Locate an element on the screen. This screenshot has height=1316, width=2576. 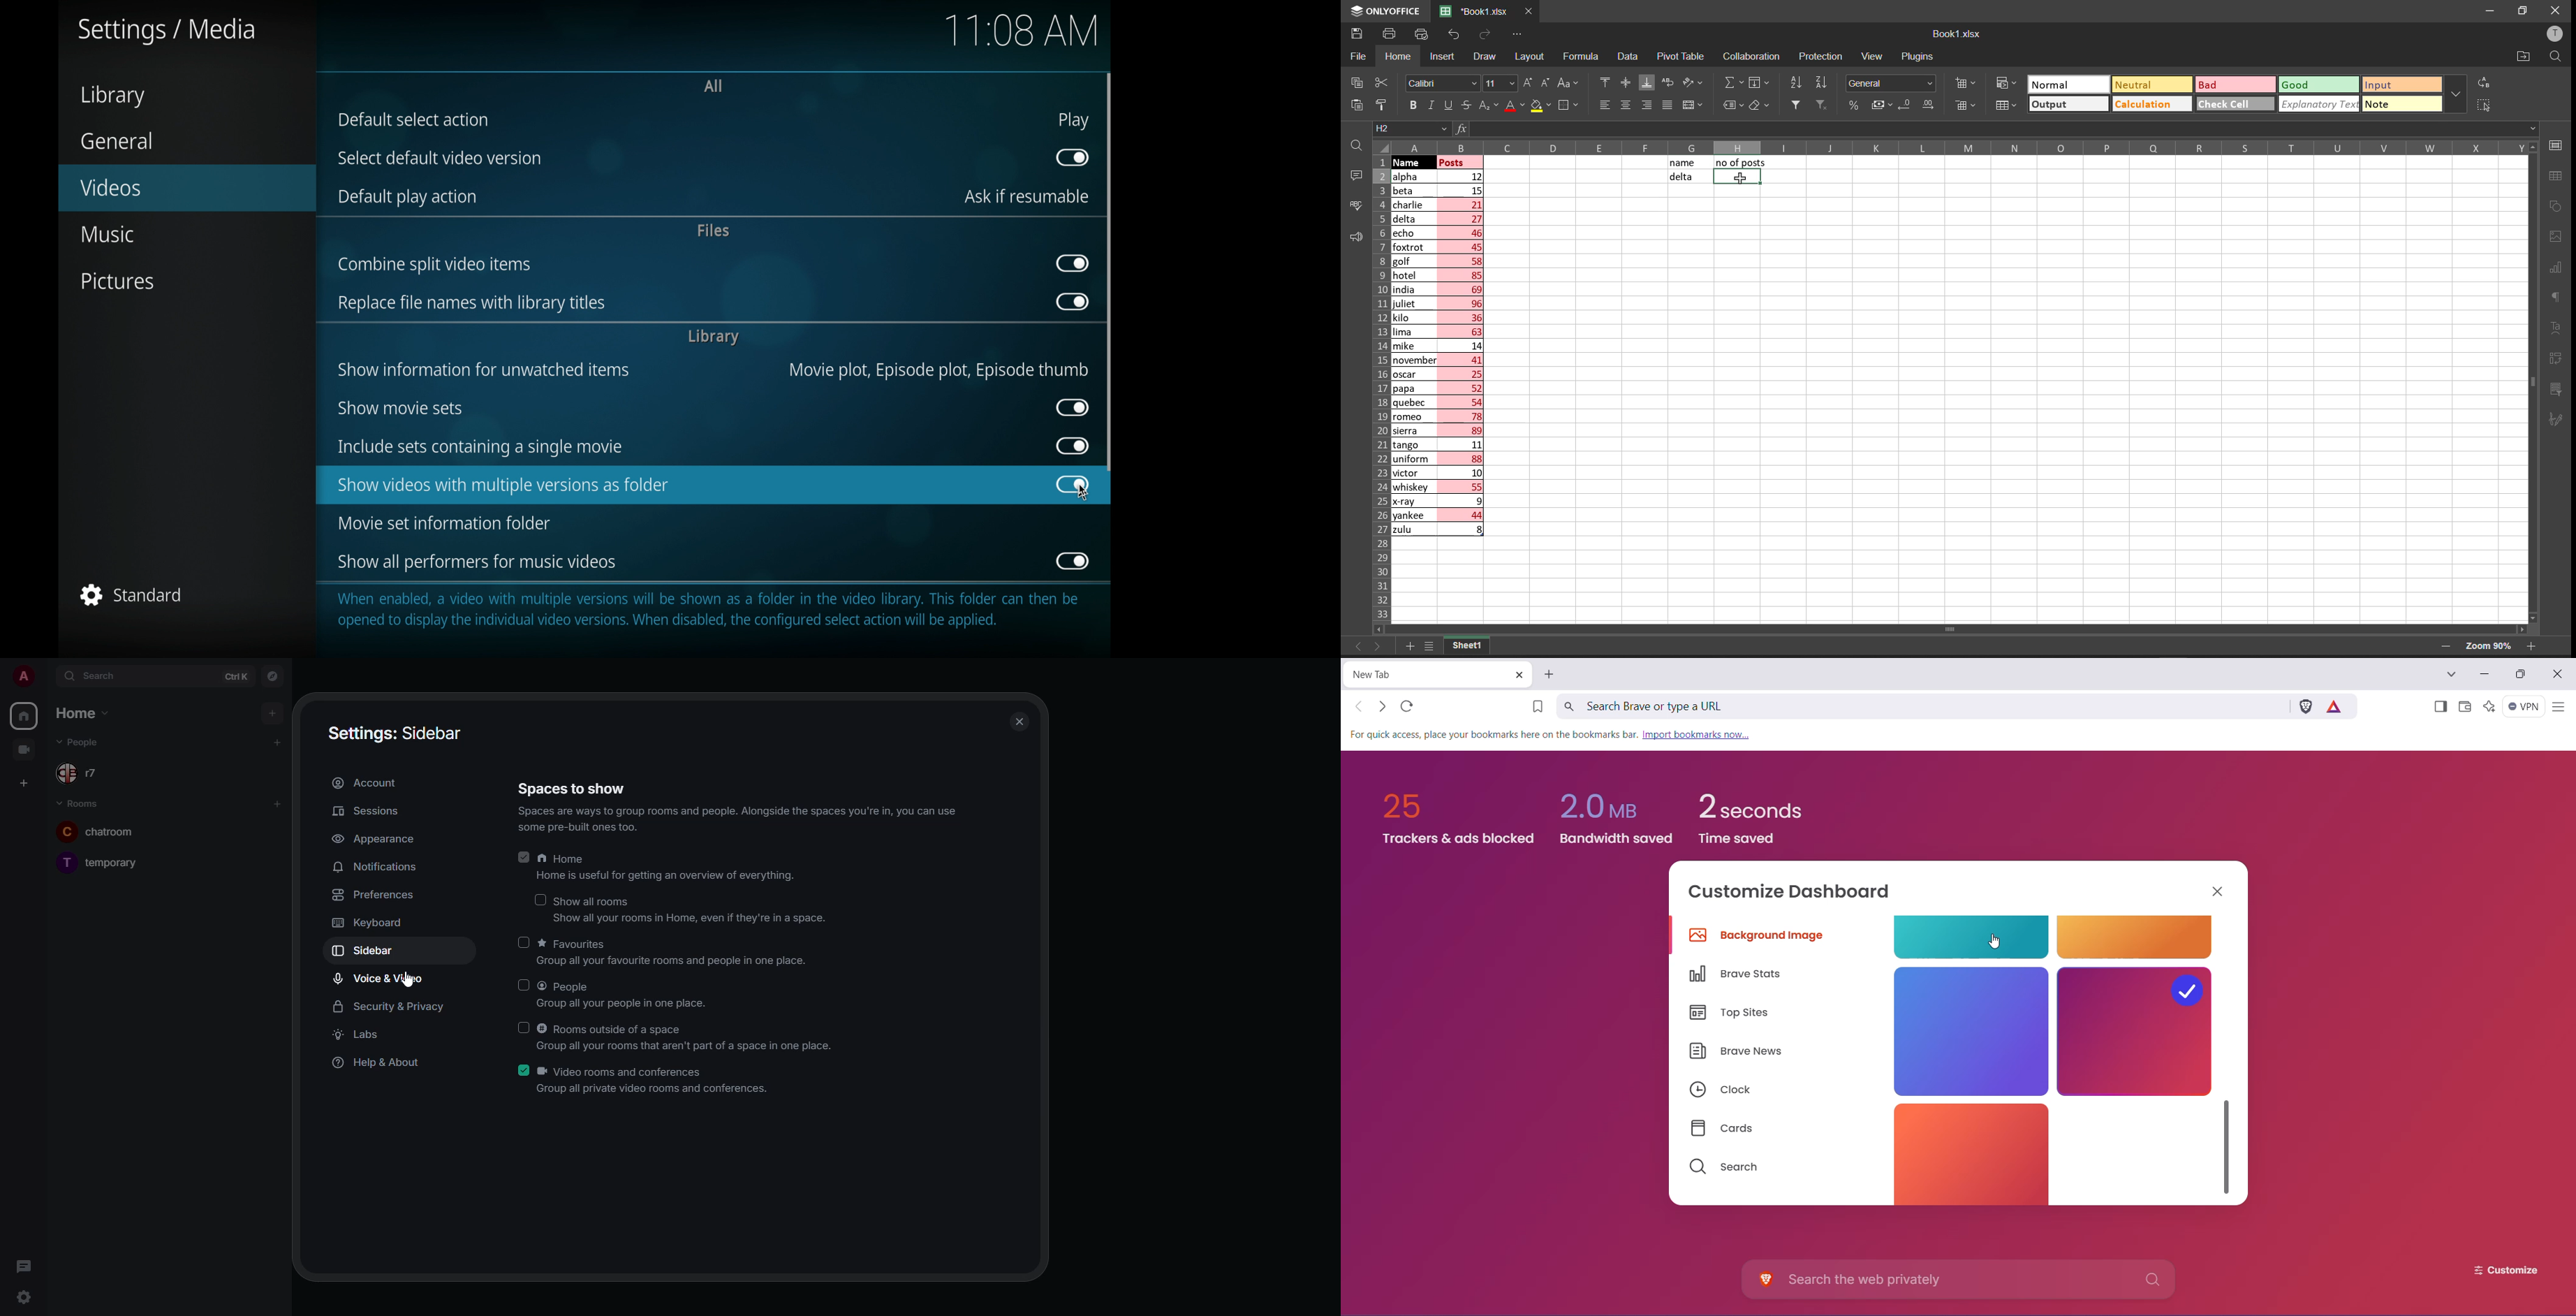
protection is located at coordinates (1824, 56).